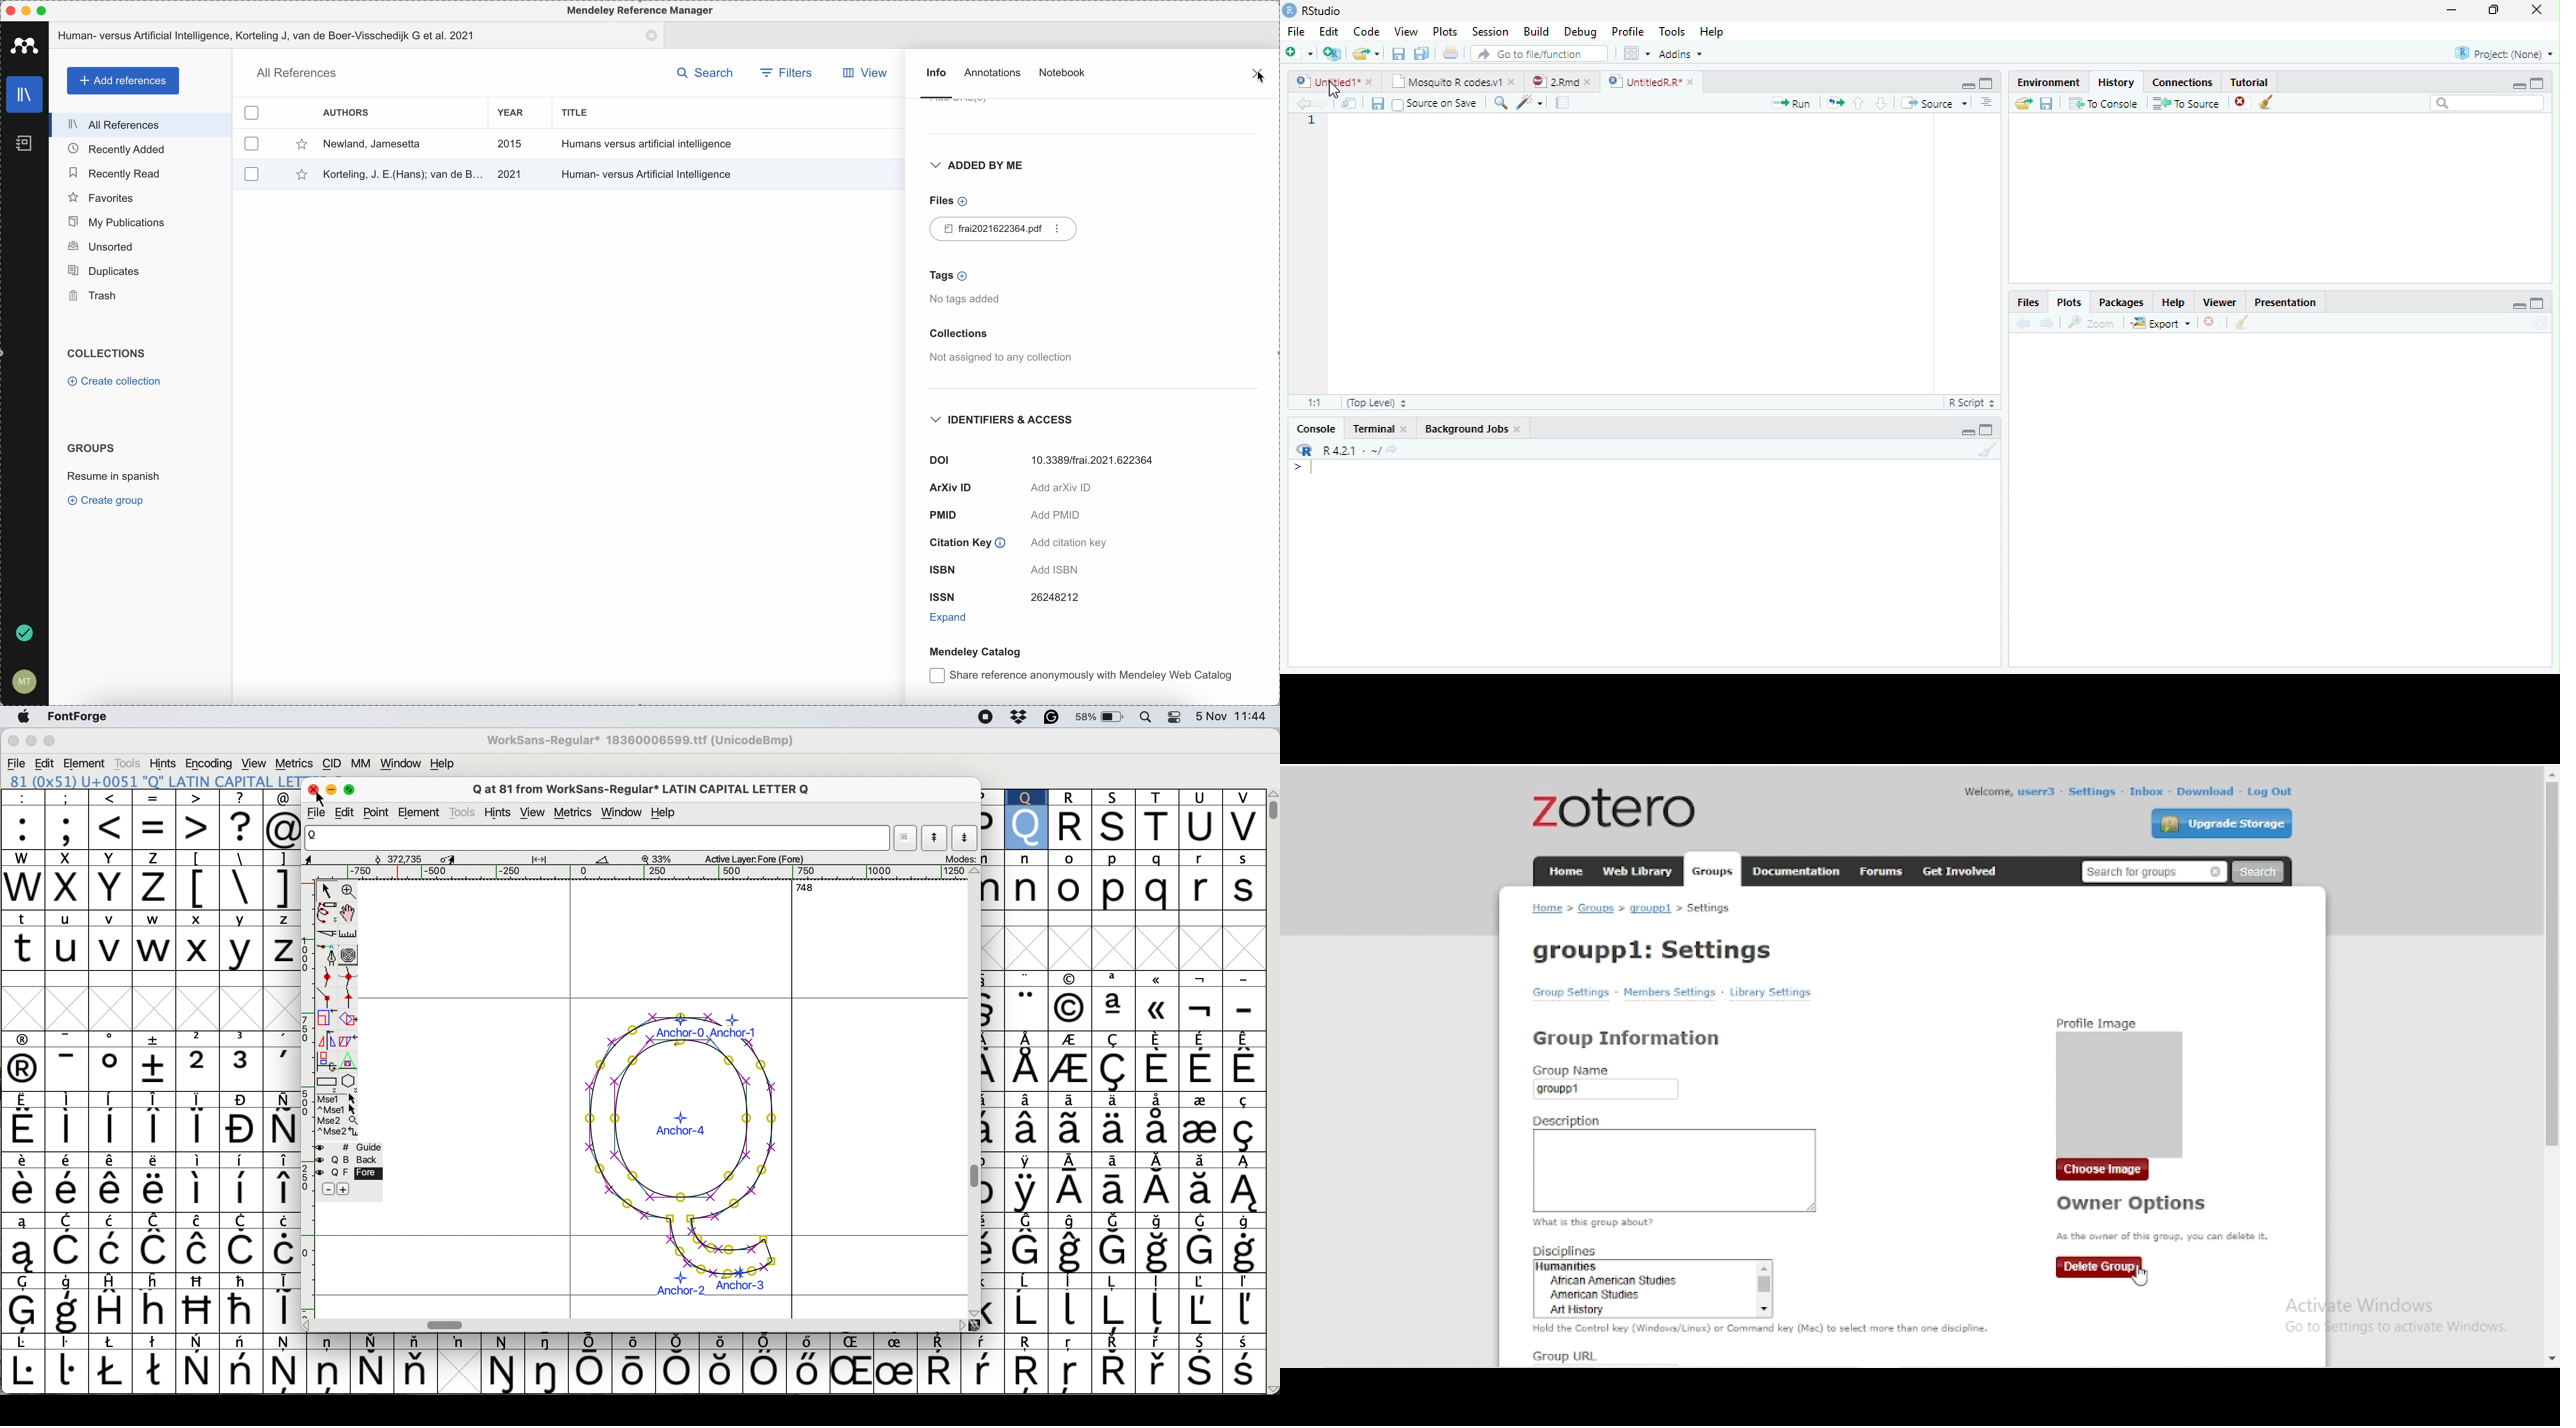 The height and width of the screenshot is (1428, 2576). What do you see at coordinates (24, 45) in the screenshot?
I see `Mendeley icon` at bounding box center [24, 45].